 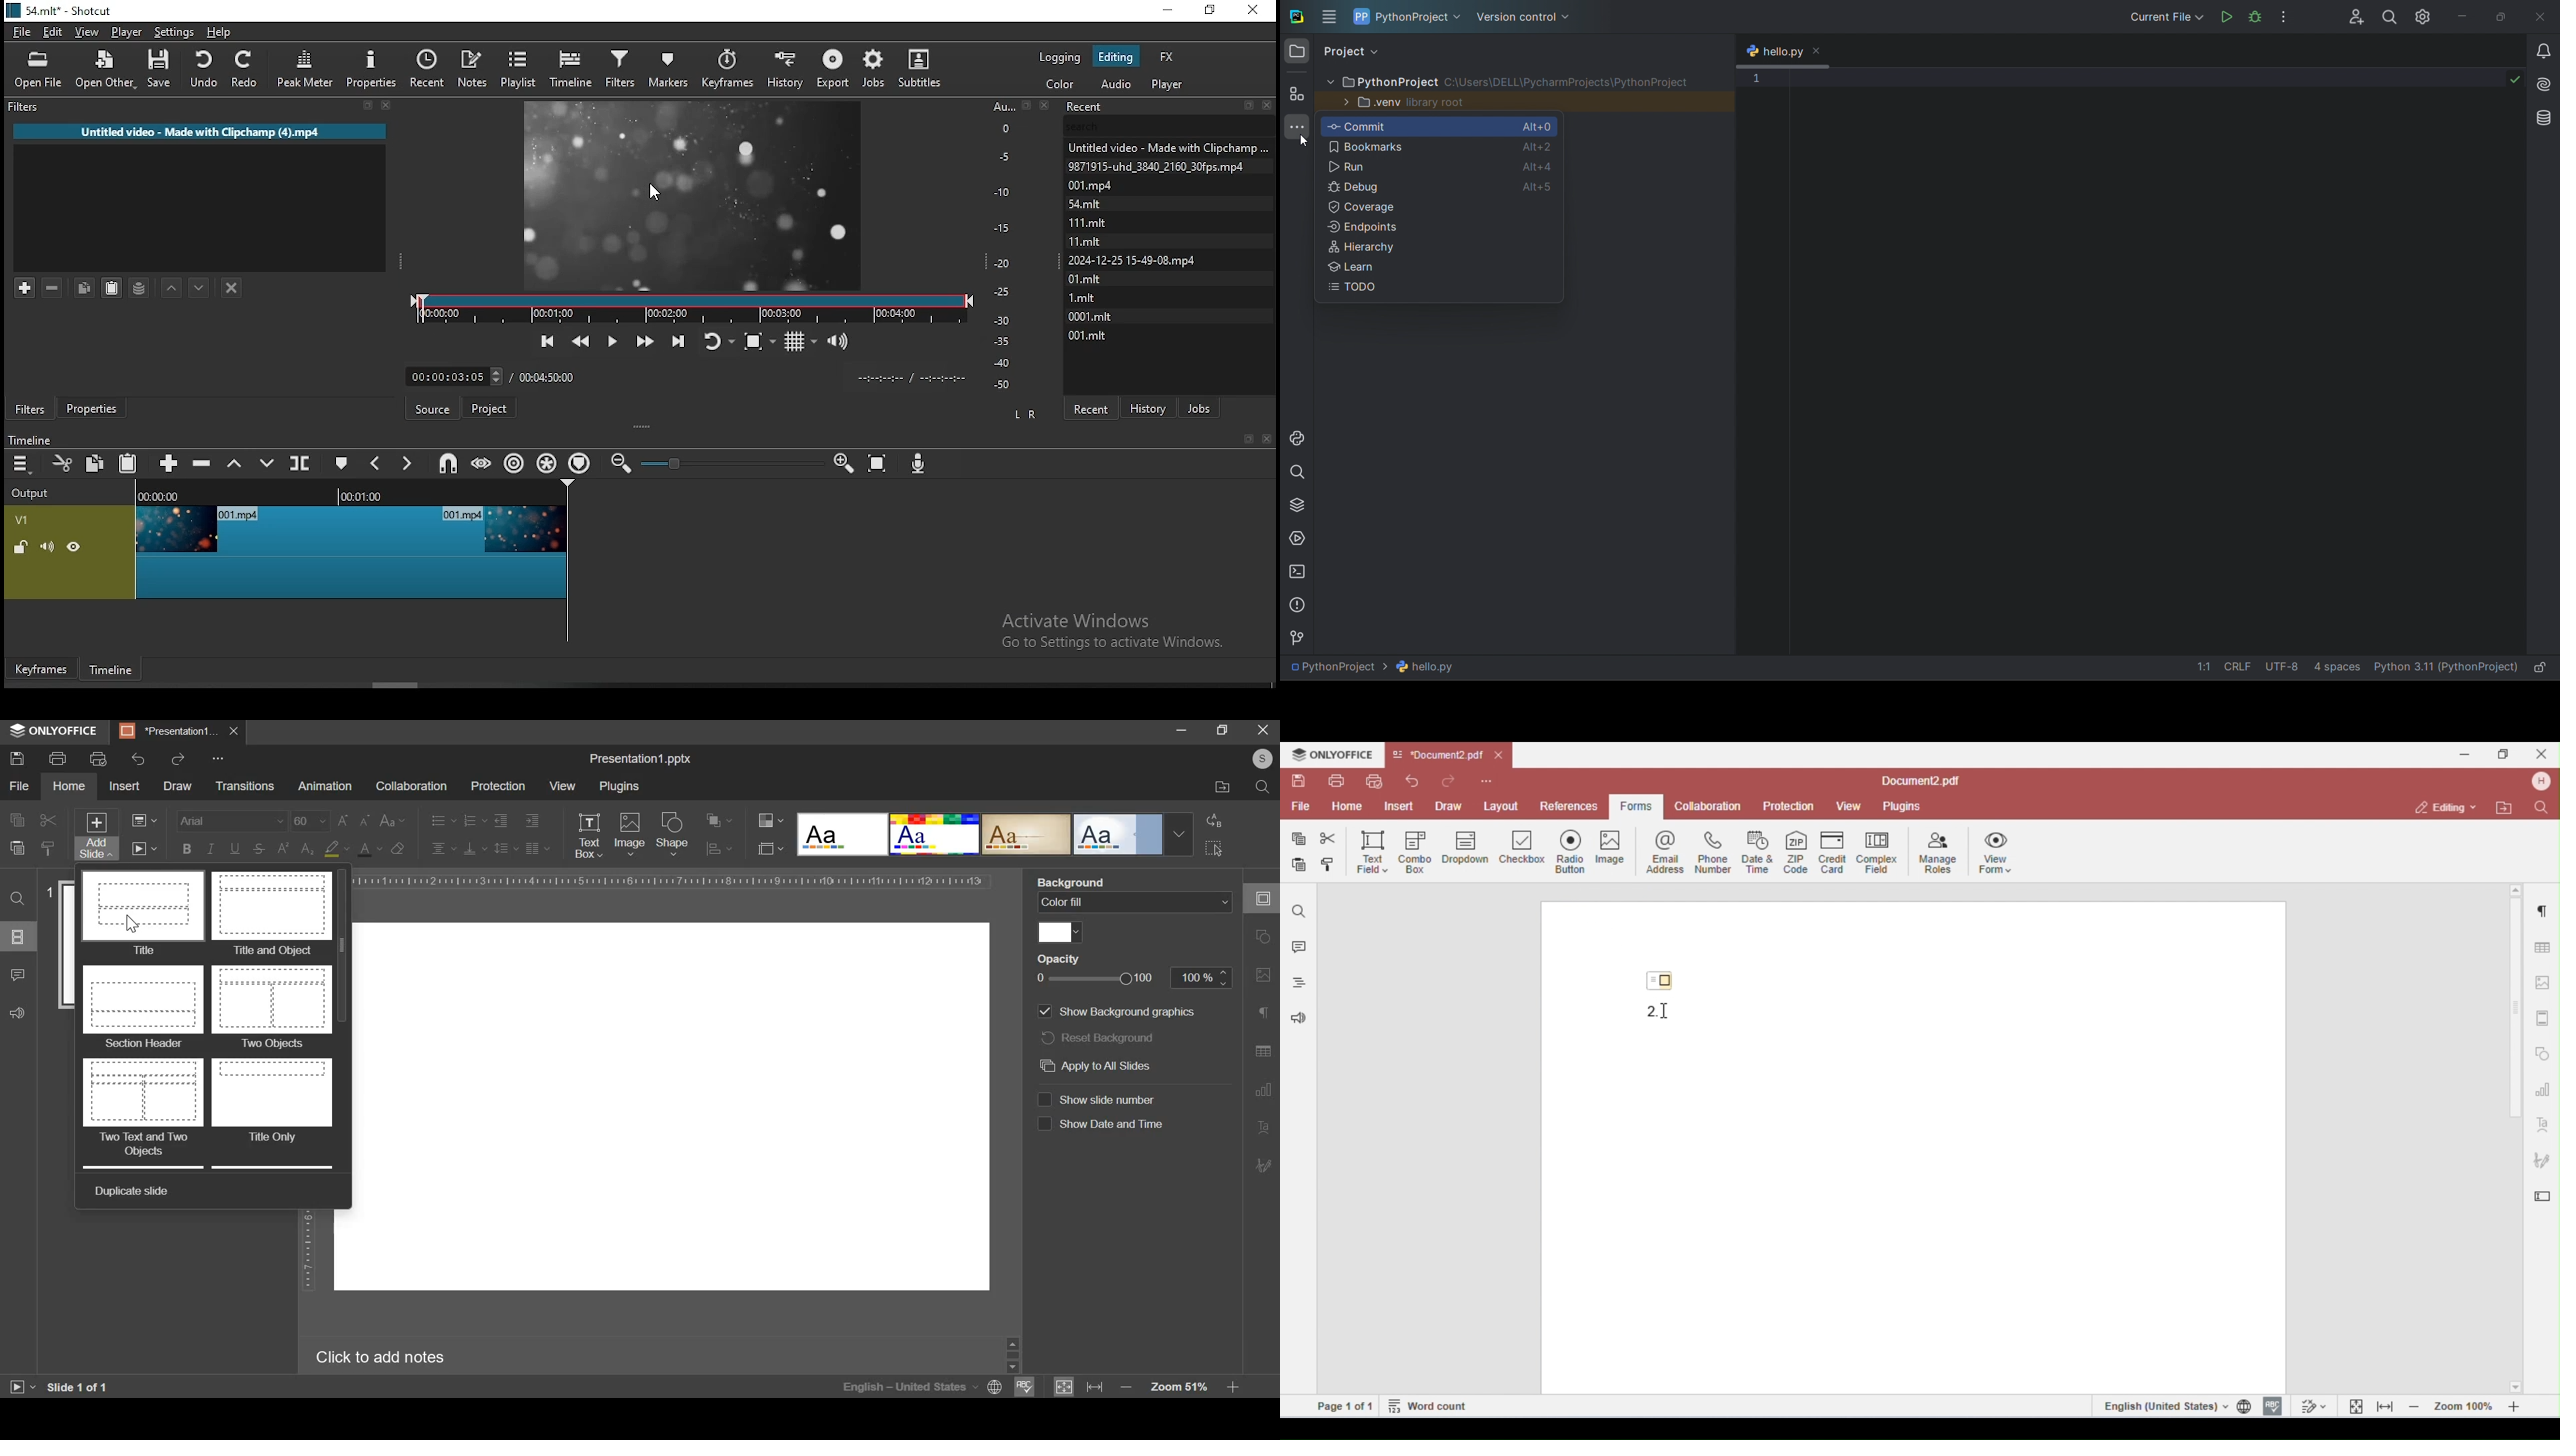 I want to click on animation, so click(x=325, y=786).